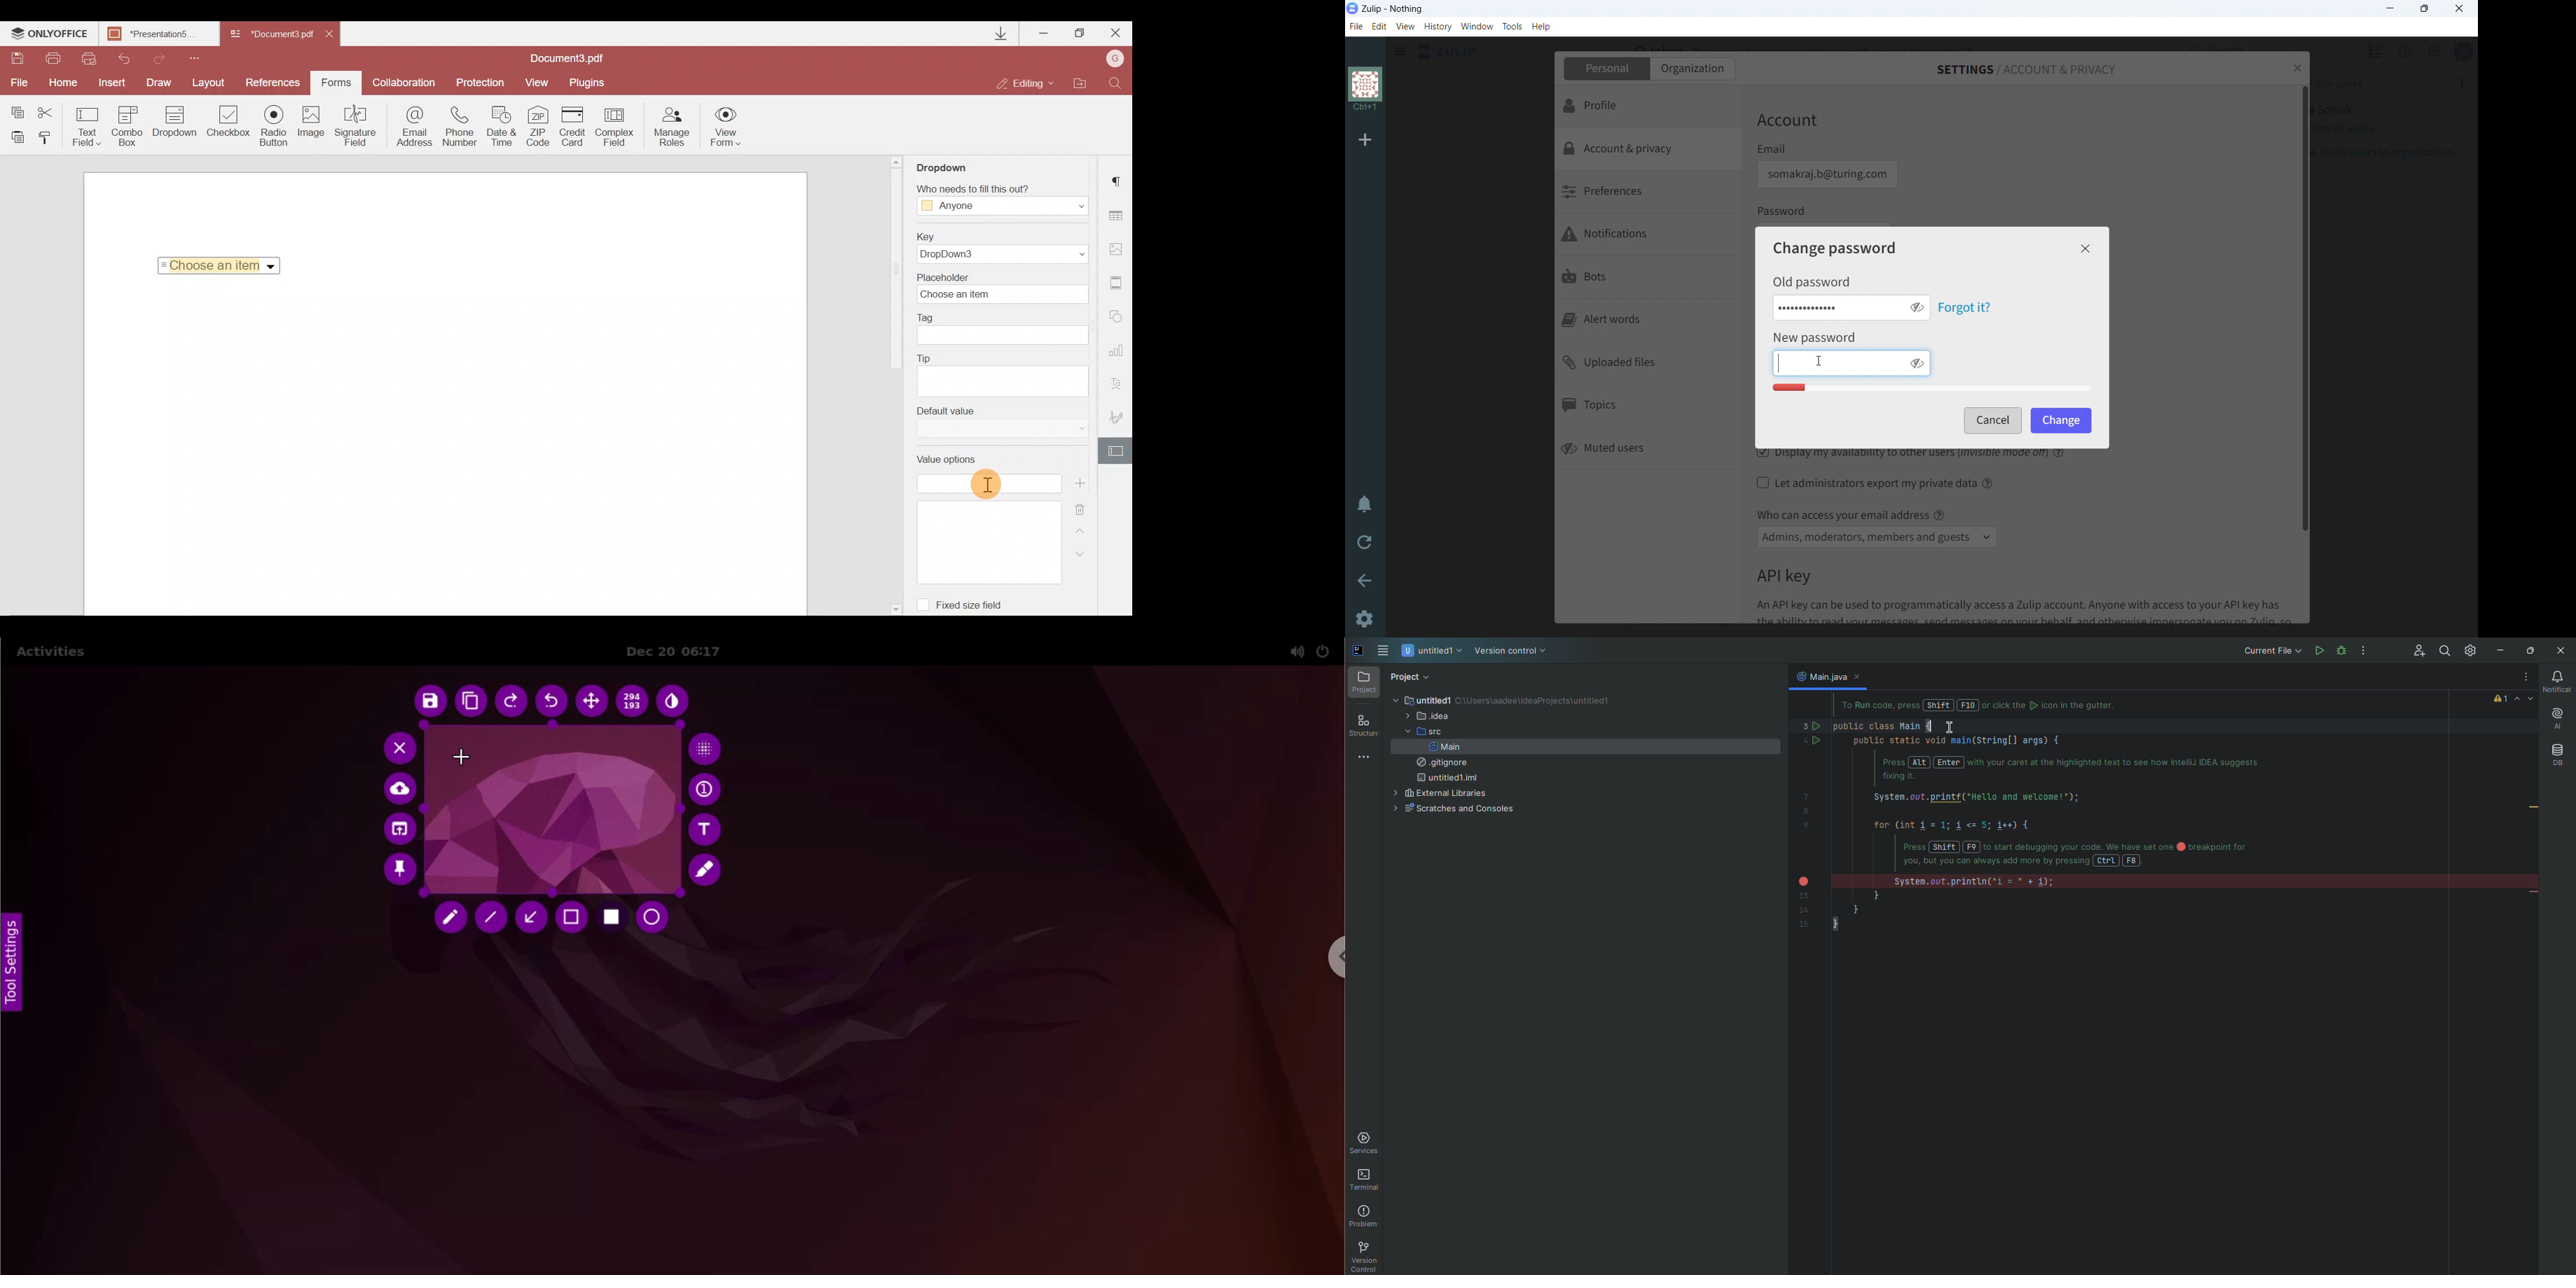 Image resolution: width=2576 pixels, height=1288 pixels. What do you see at coordinates (172, 128) in the screenshot?
I see `Dropdown` at bounding box center [172, 128].